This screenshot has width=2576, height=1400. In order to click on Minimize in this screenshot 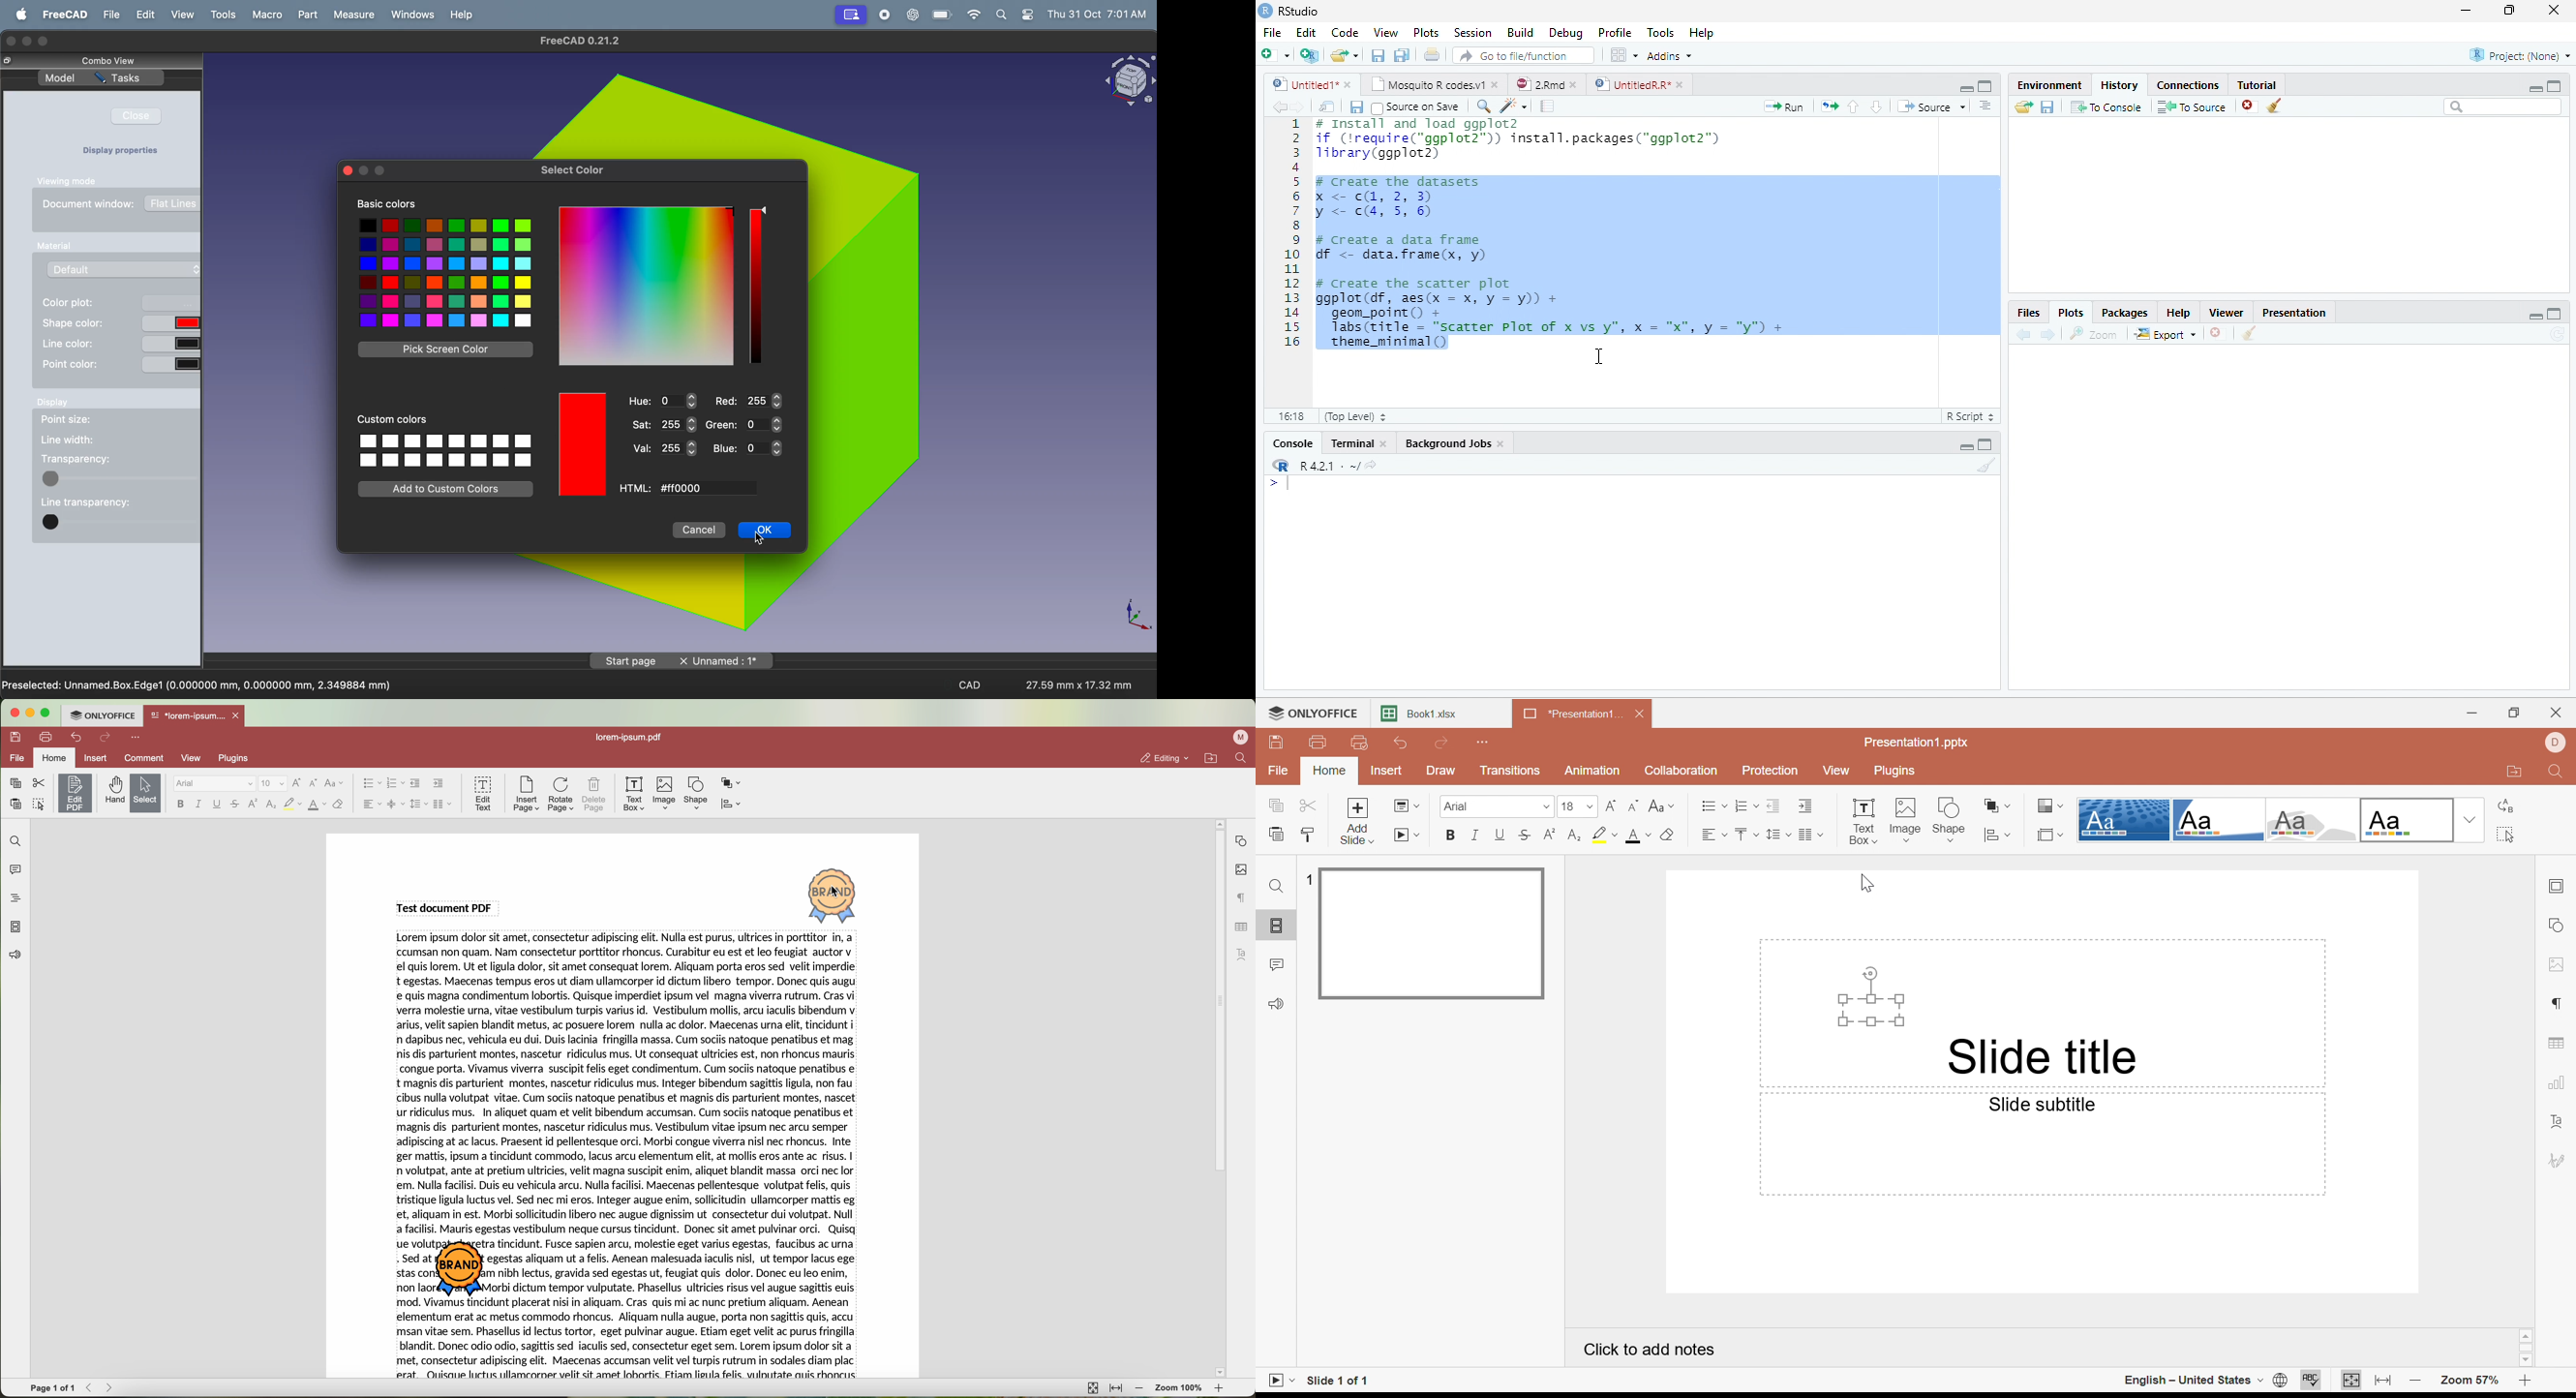, I will do `click(1964, 87)`.